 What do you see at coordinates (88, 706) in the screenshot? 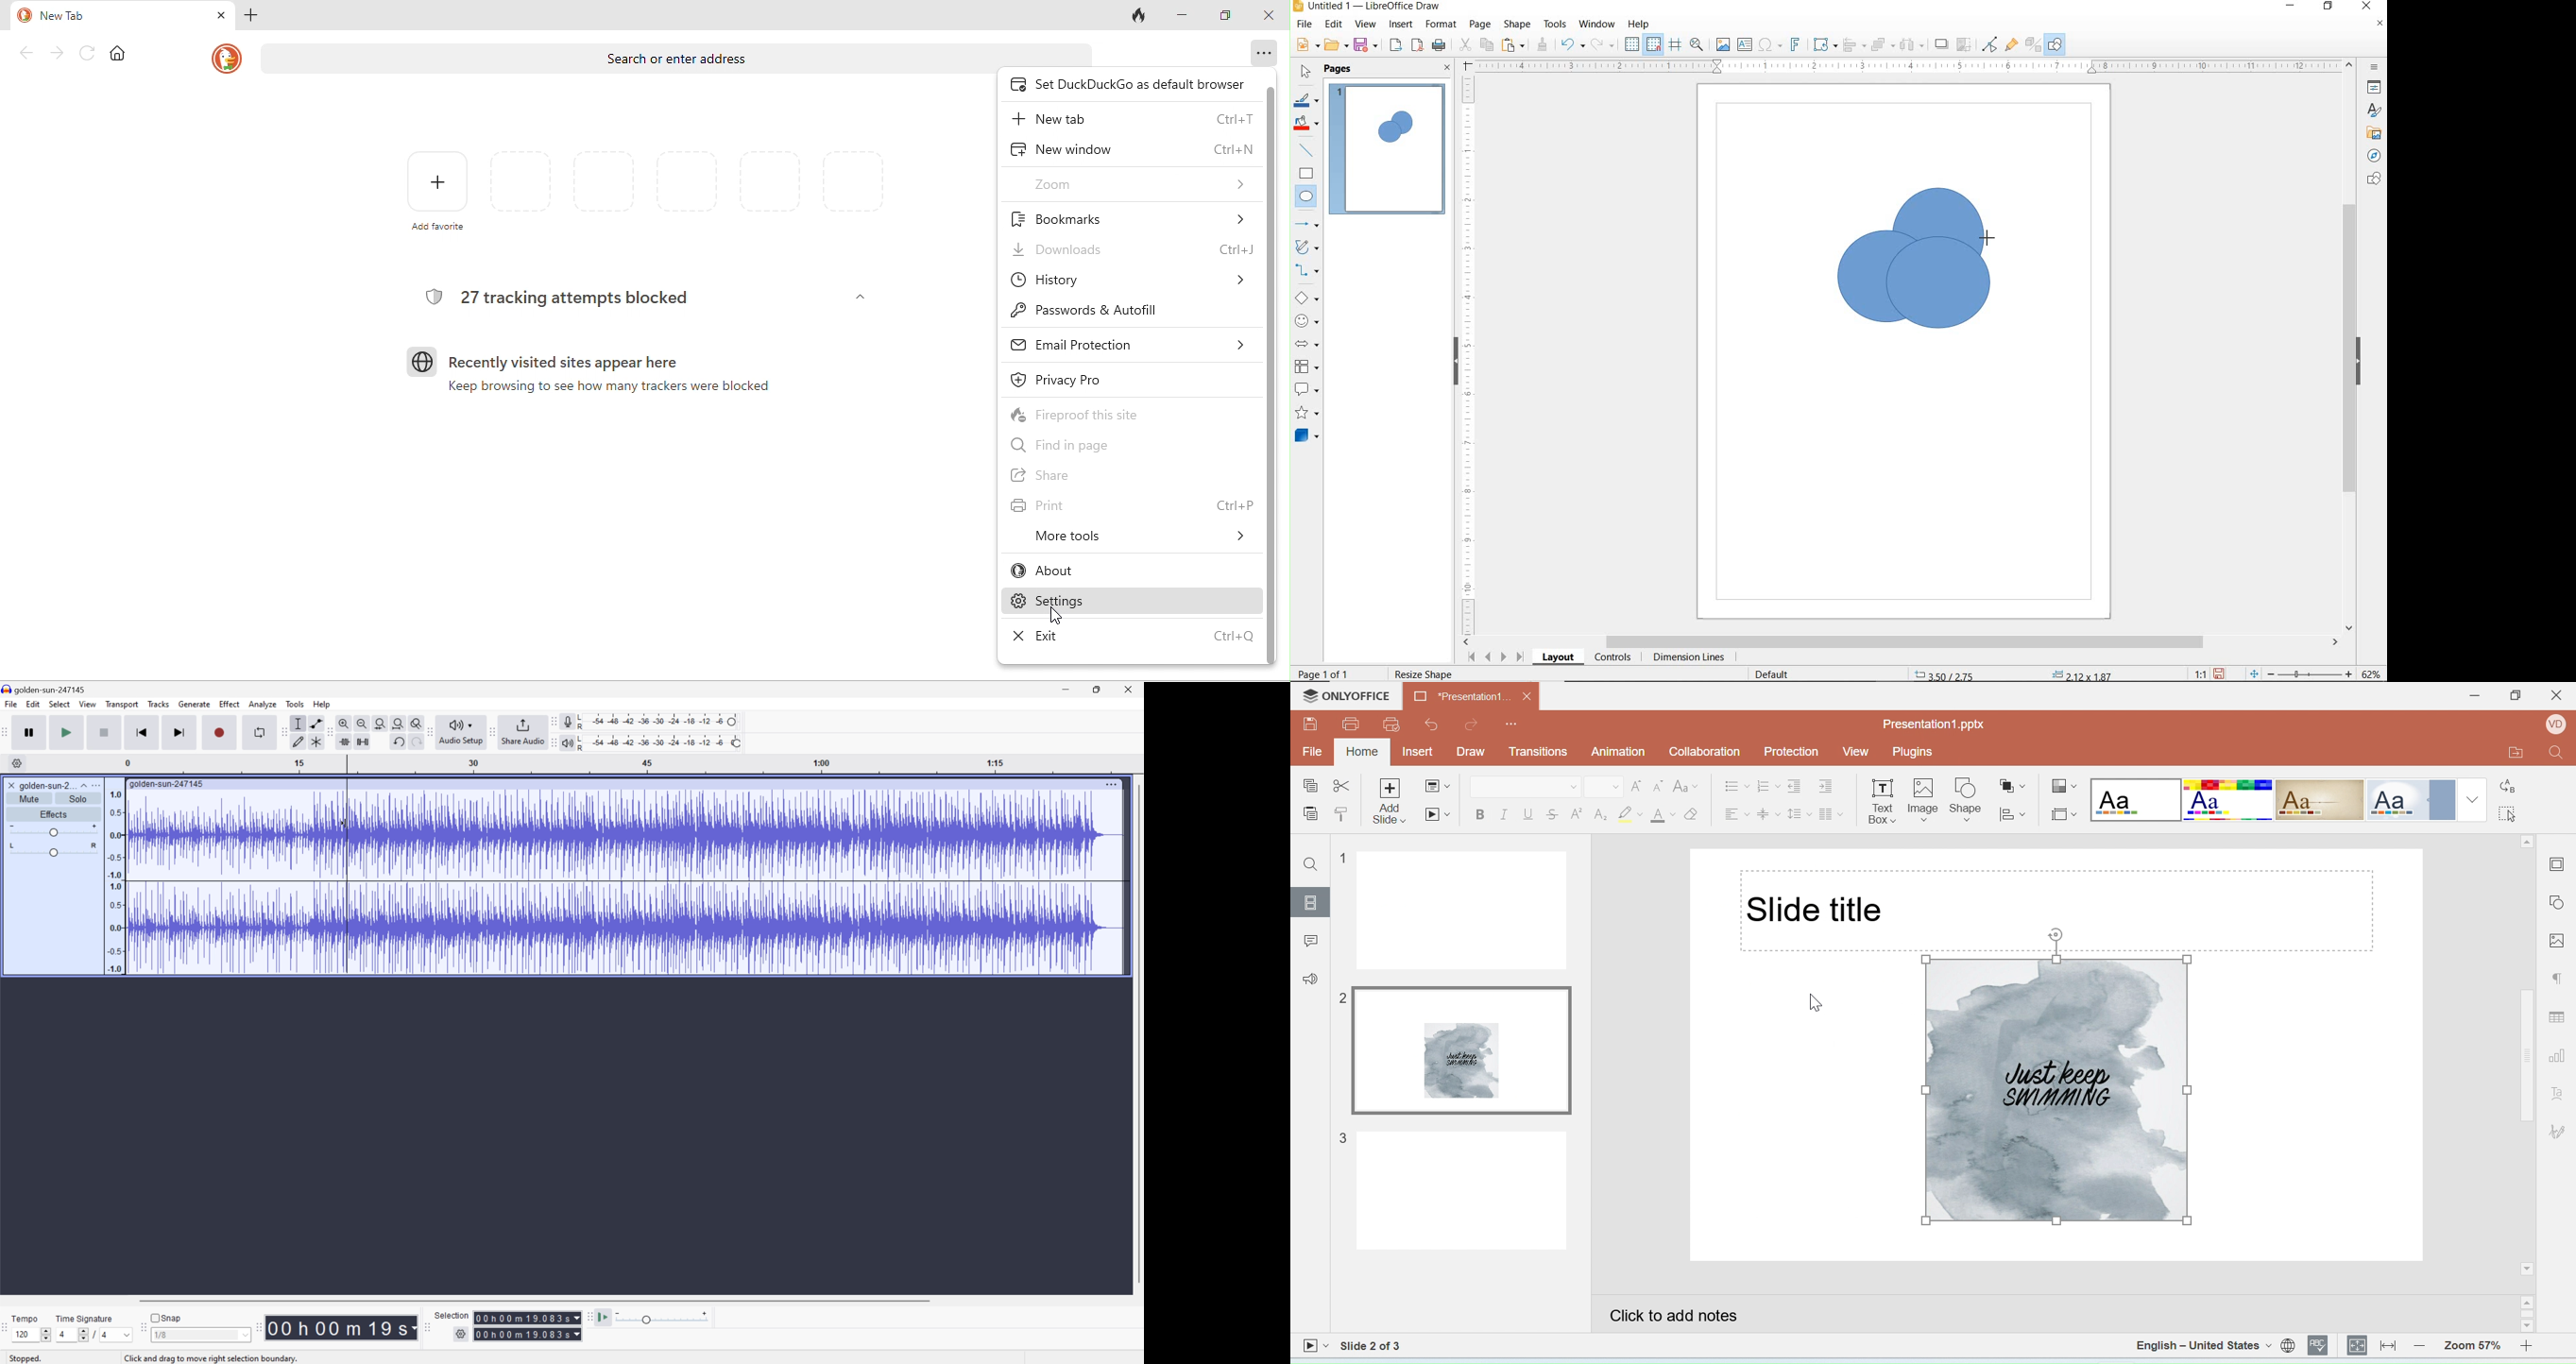
I see `View` at bounding box center [88, 706].